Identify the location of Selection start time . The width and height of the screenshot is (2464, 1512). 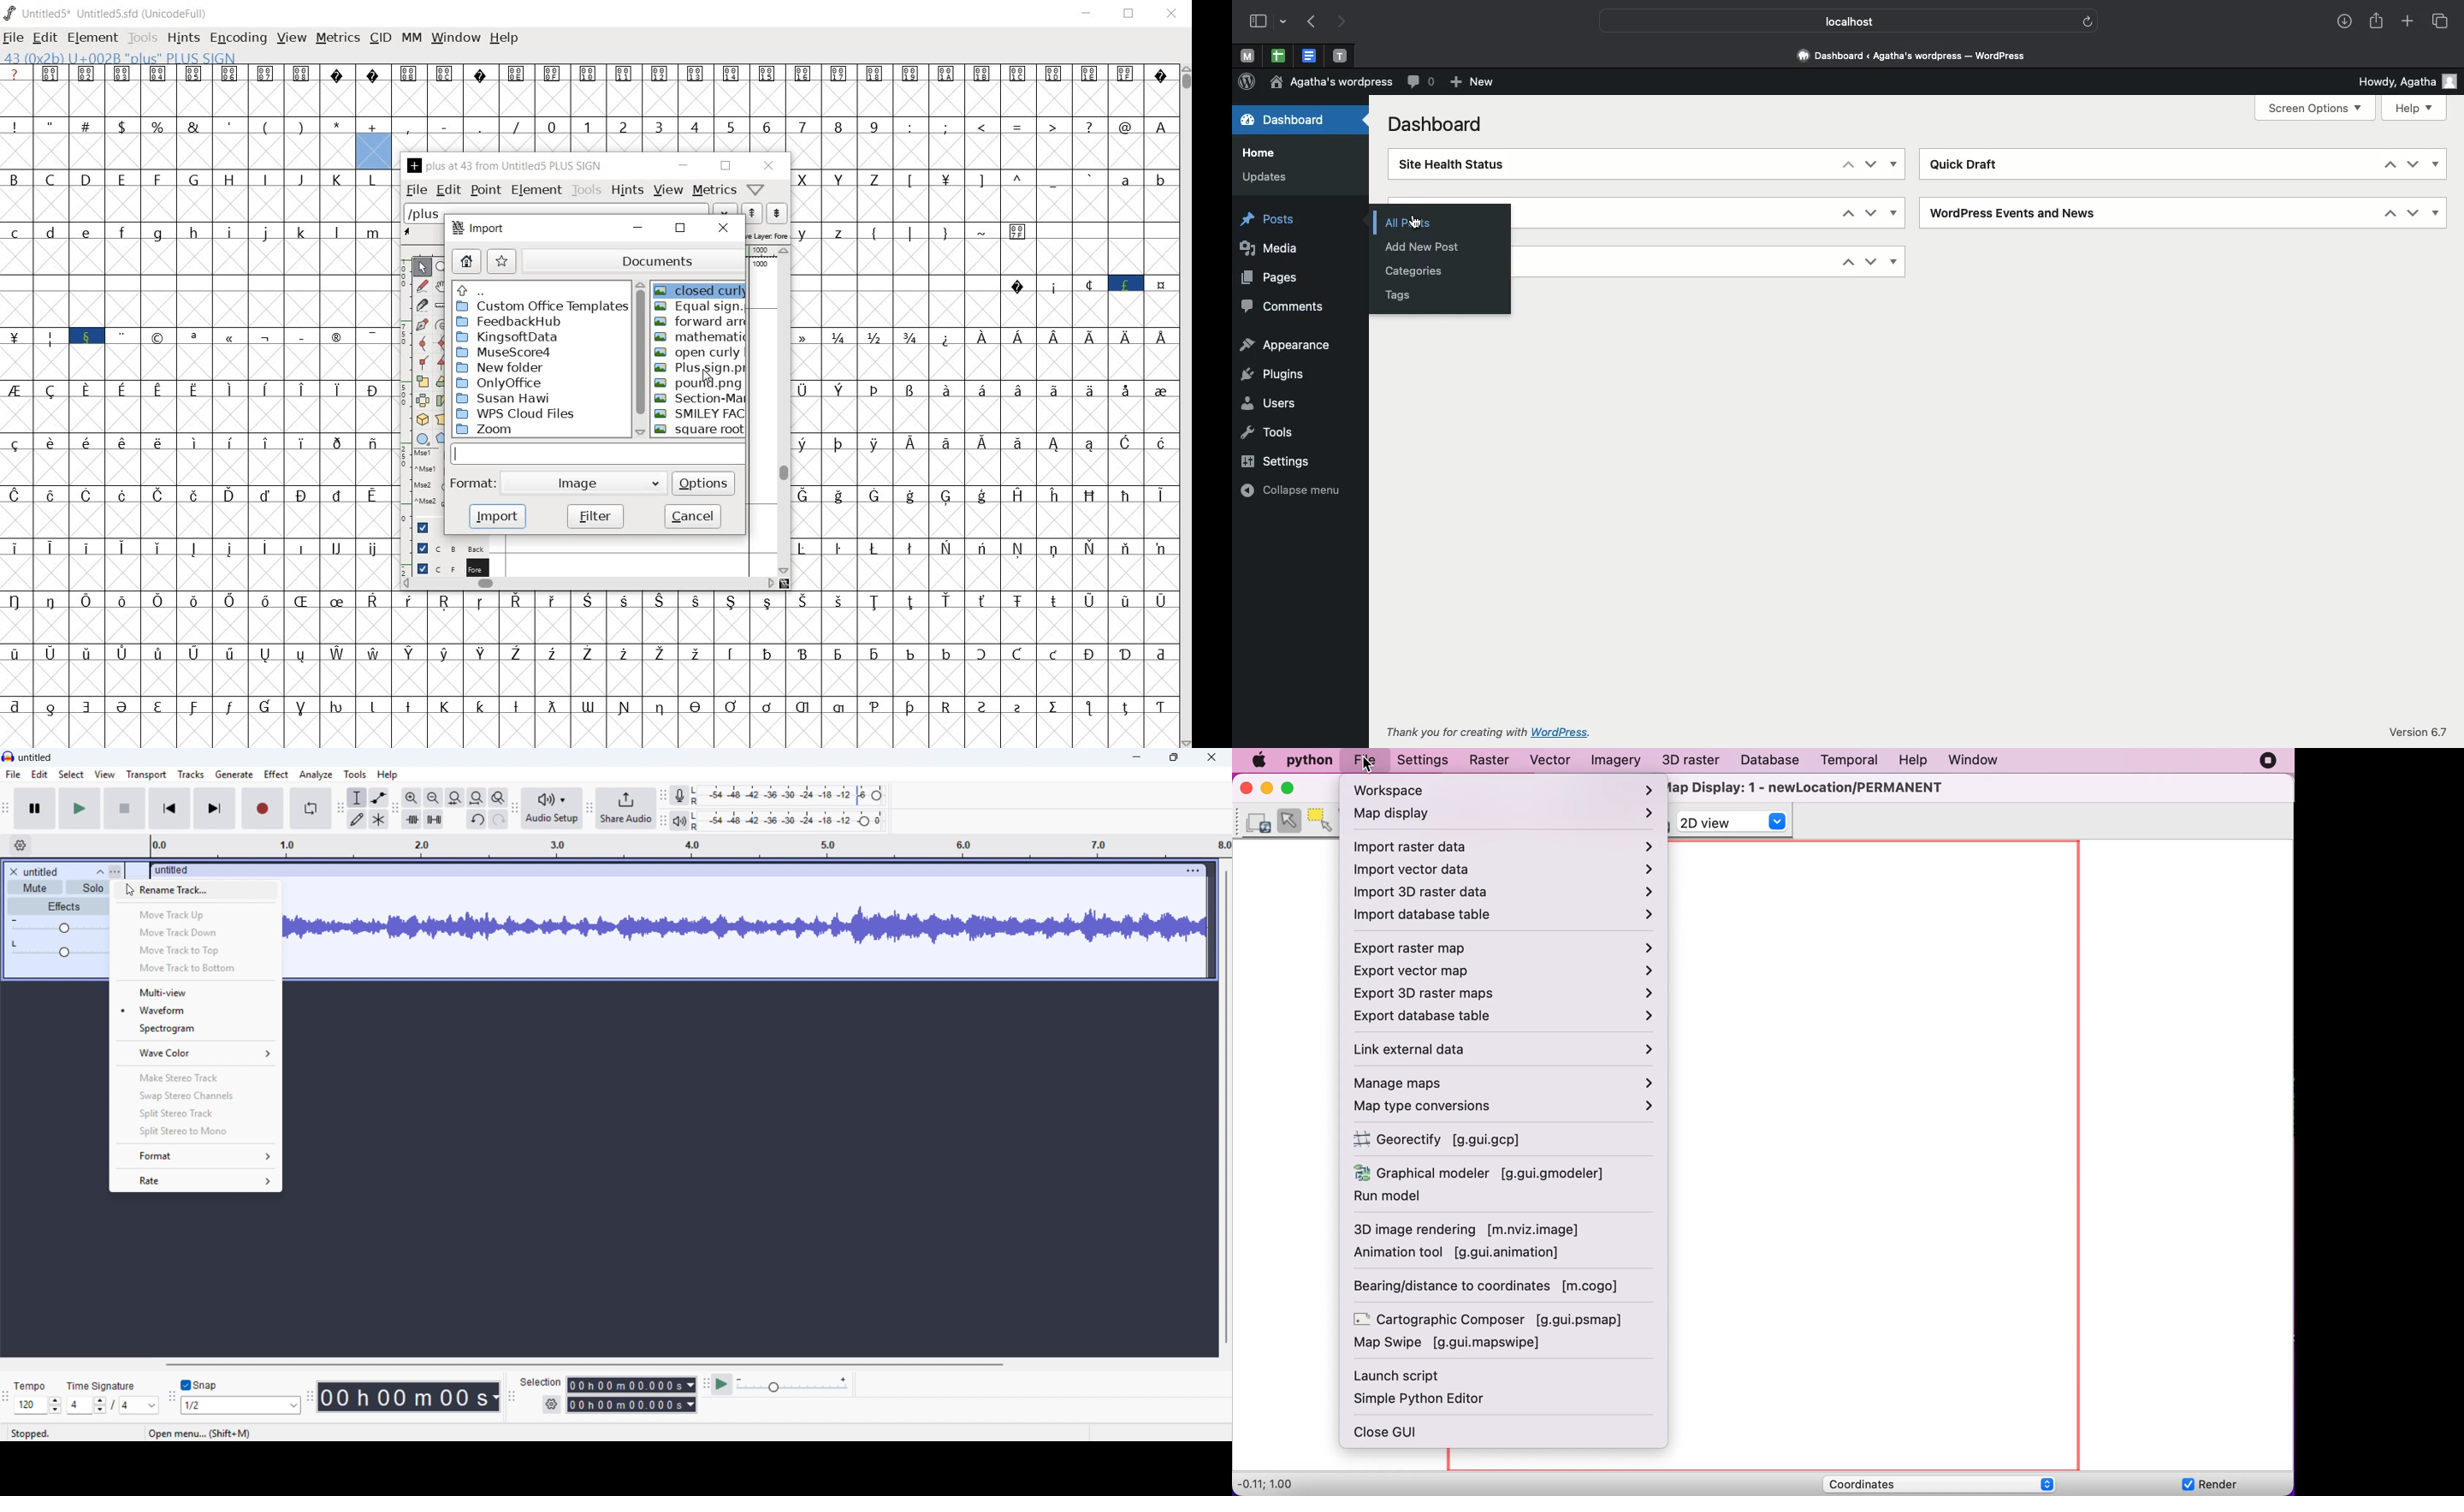
(632, 1385).